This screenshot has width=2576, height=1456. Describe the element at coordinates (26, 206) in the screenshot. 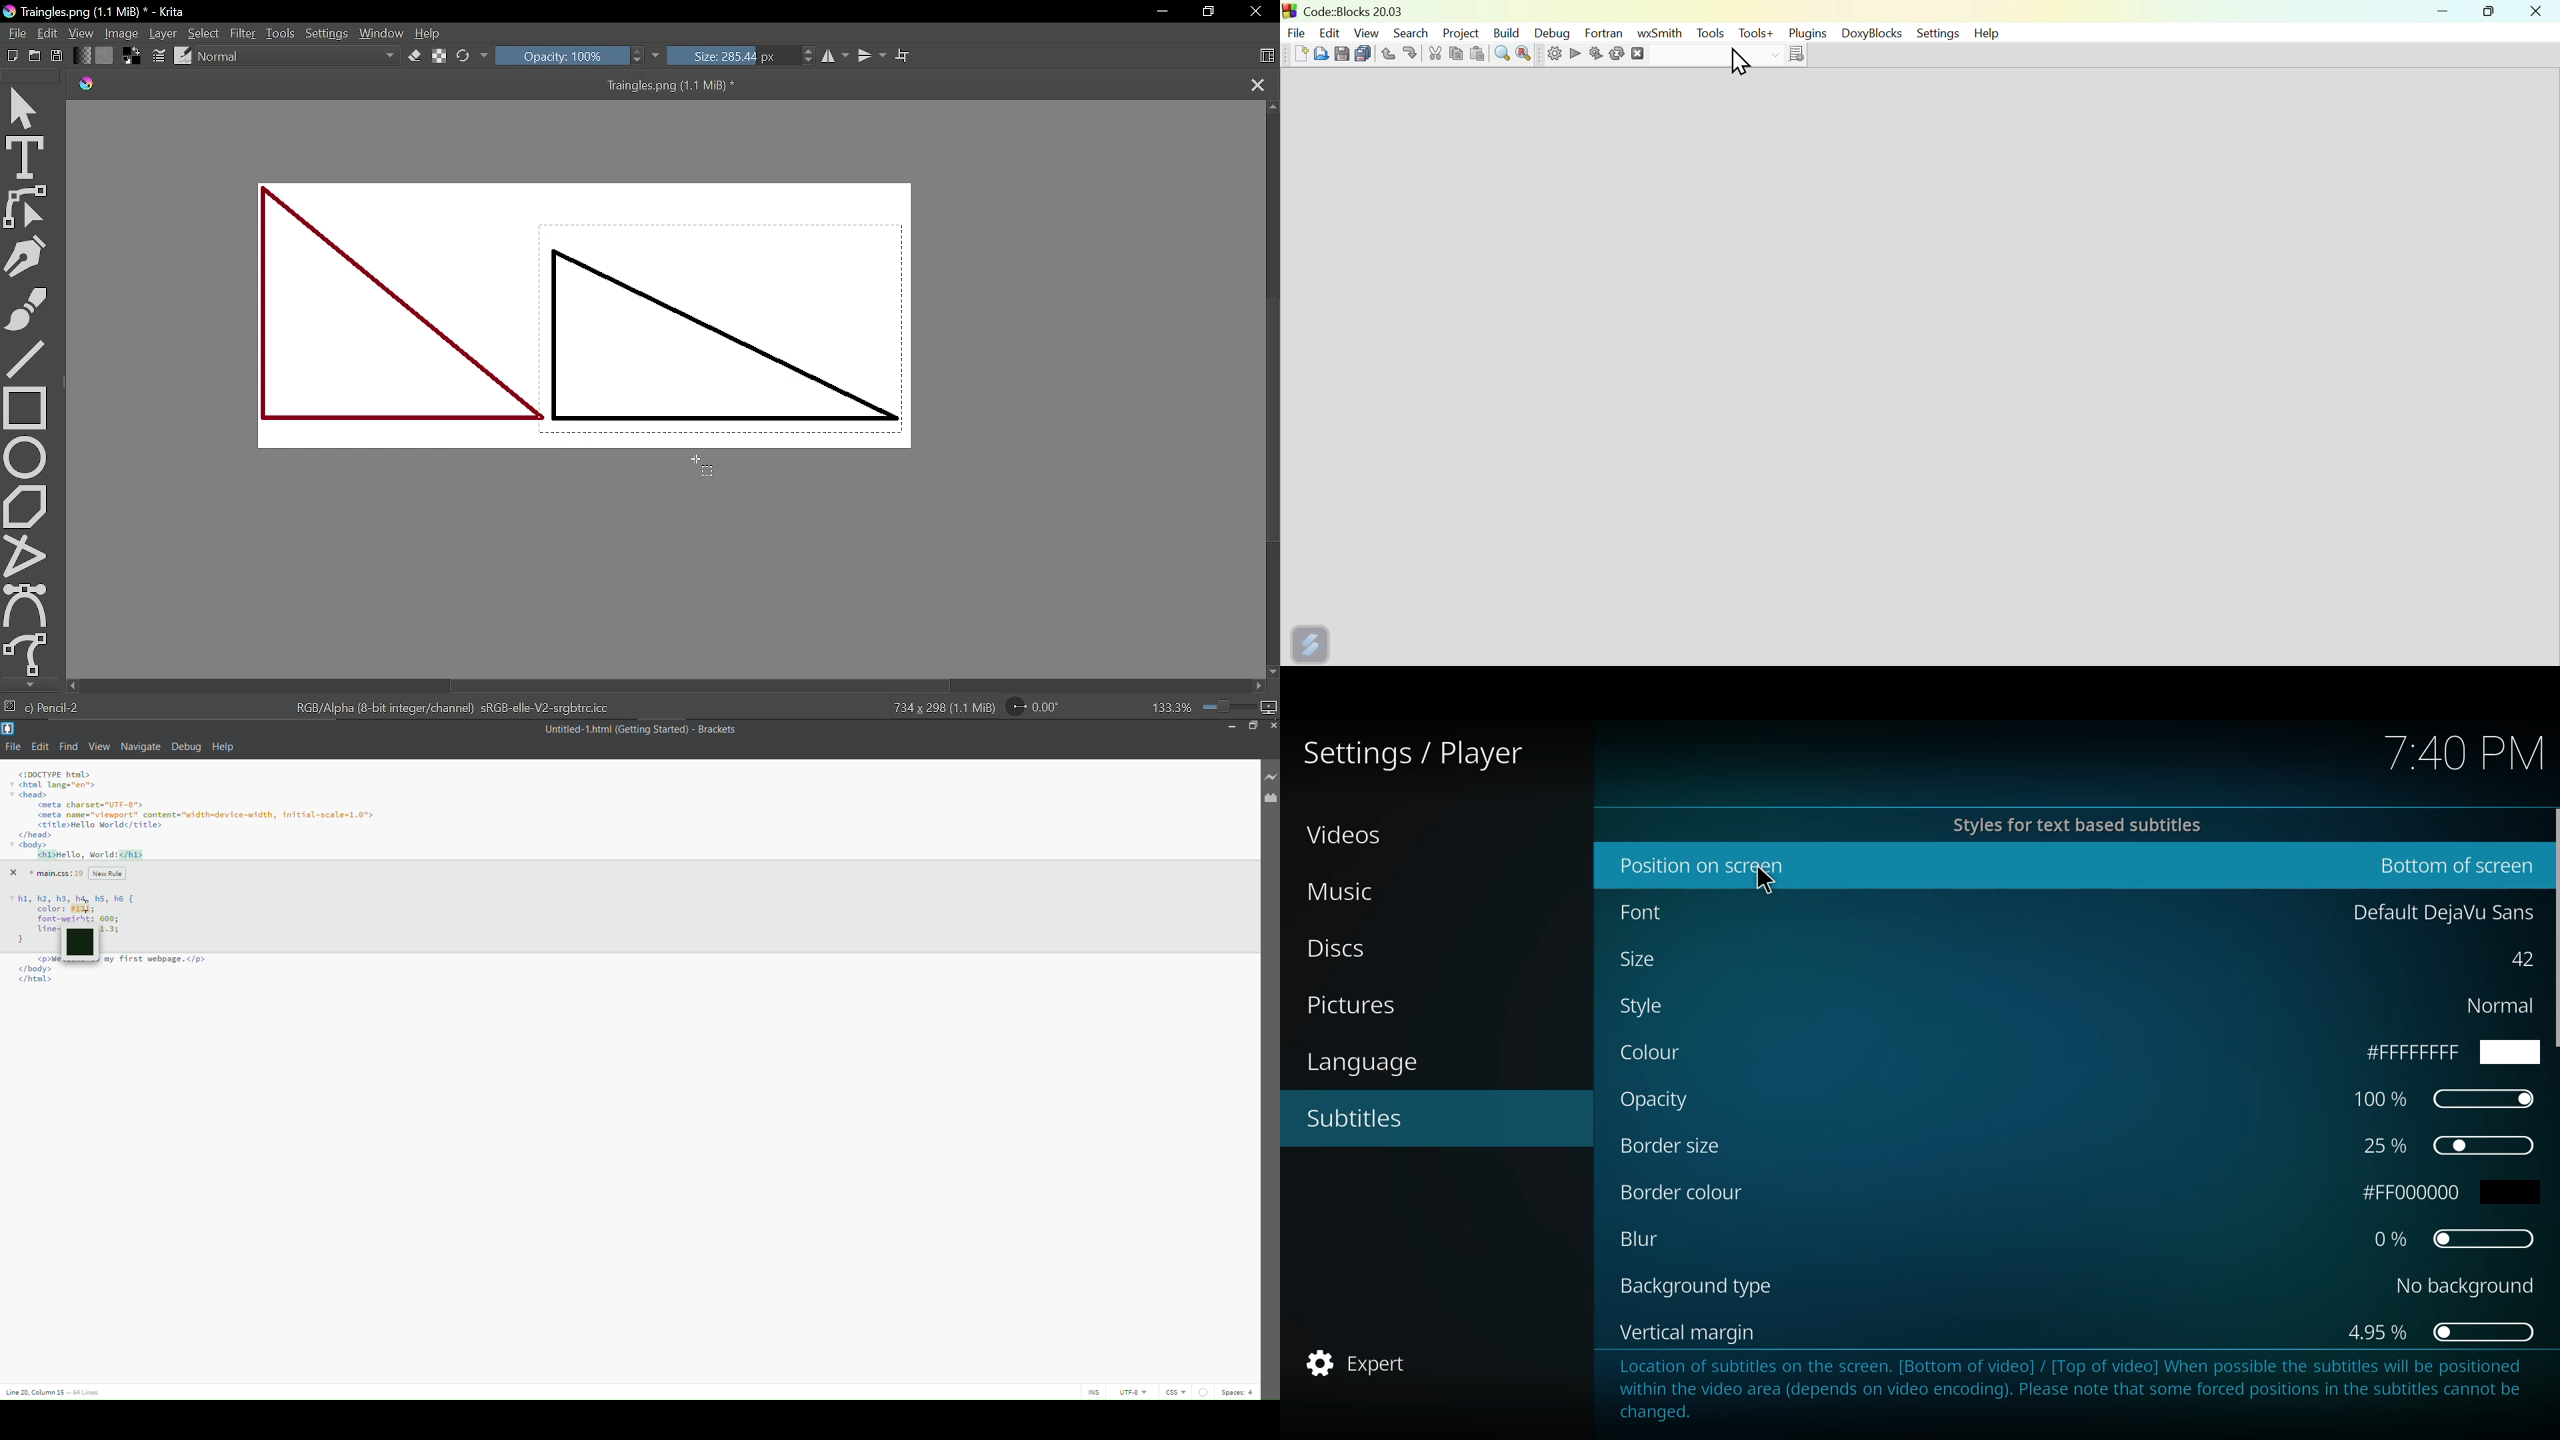

I see `Edit shapes tool` at that location.